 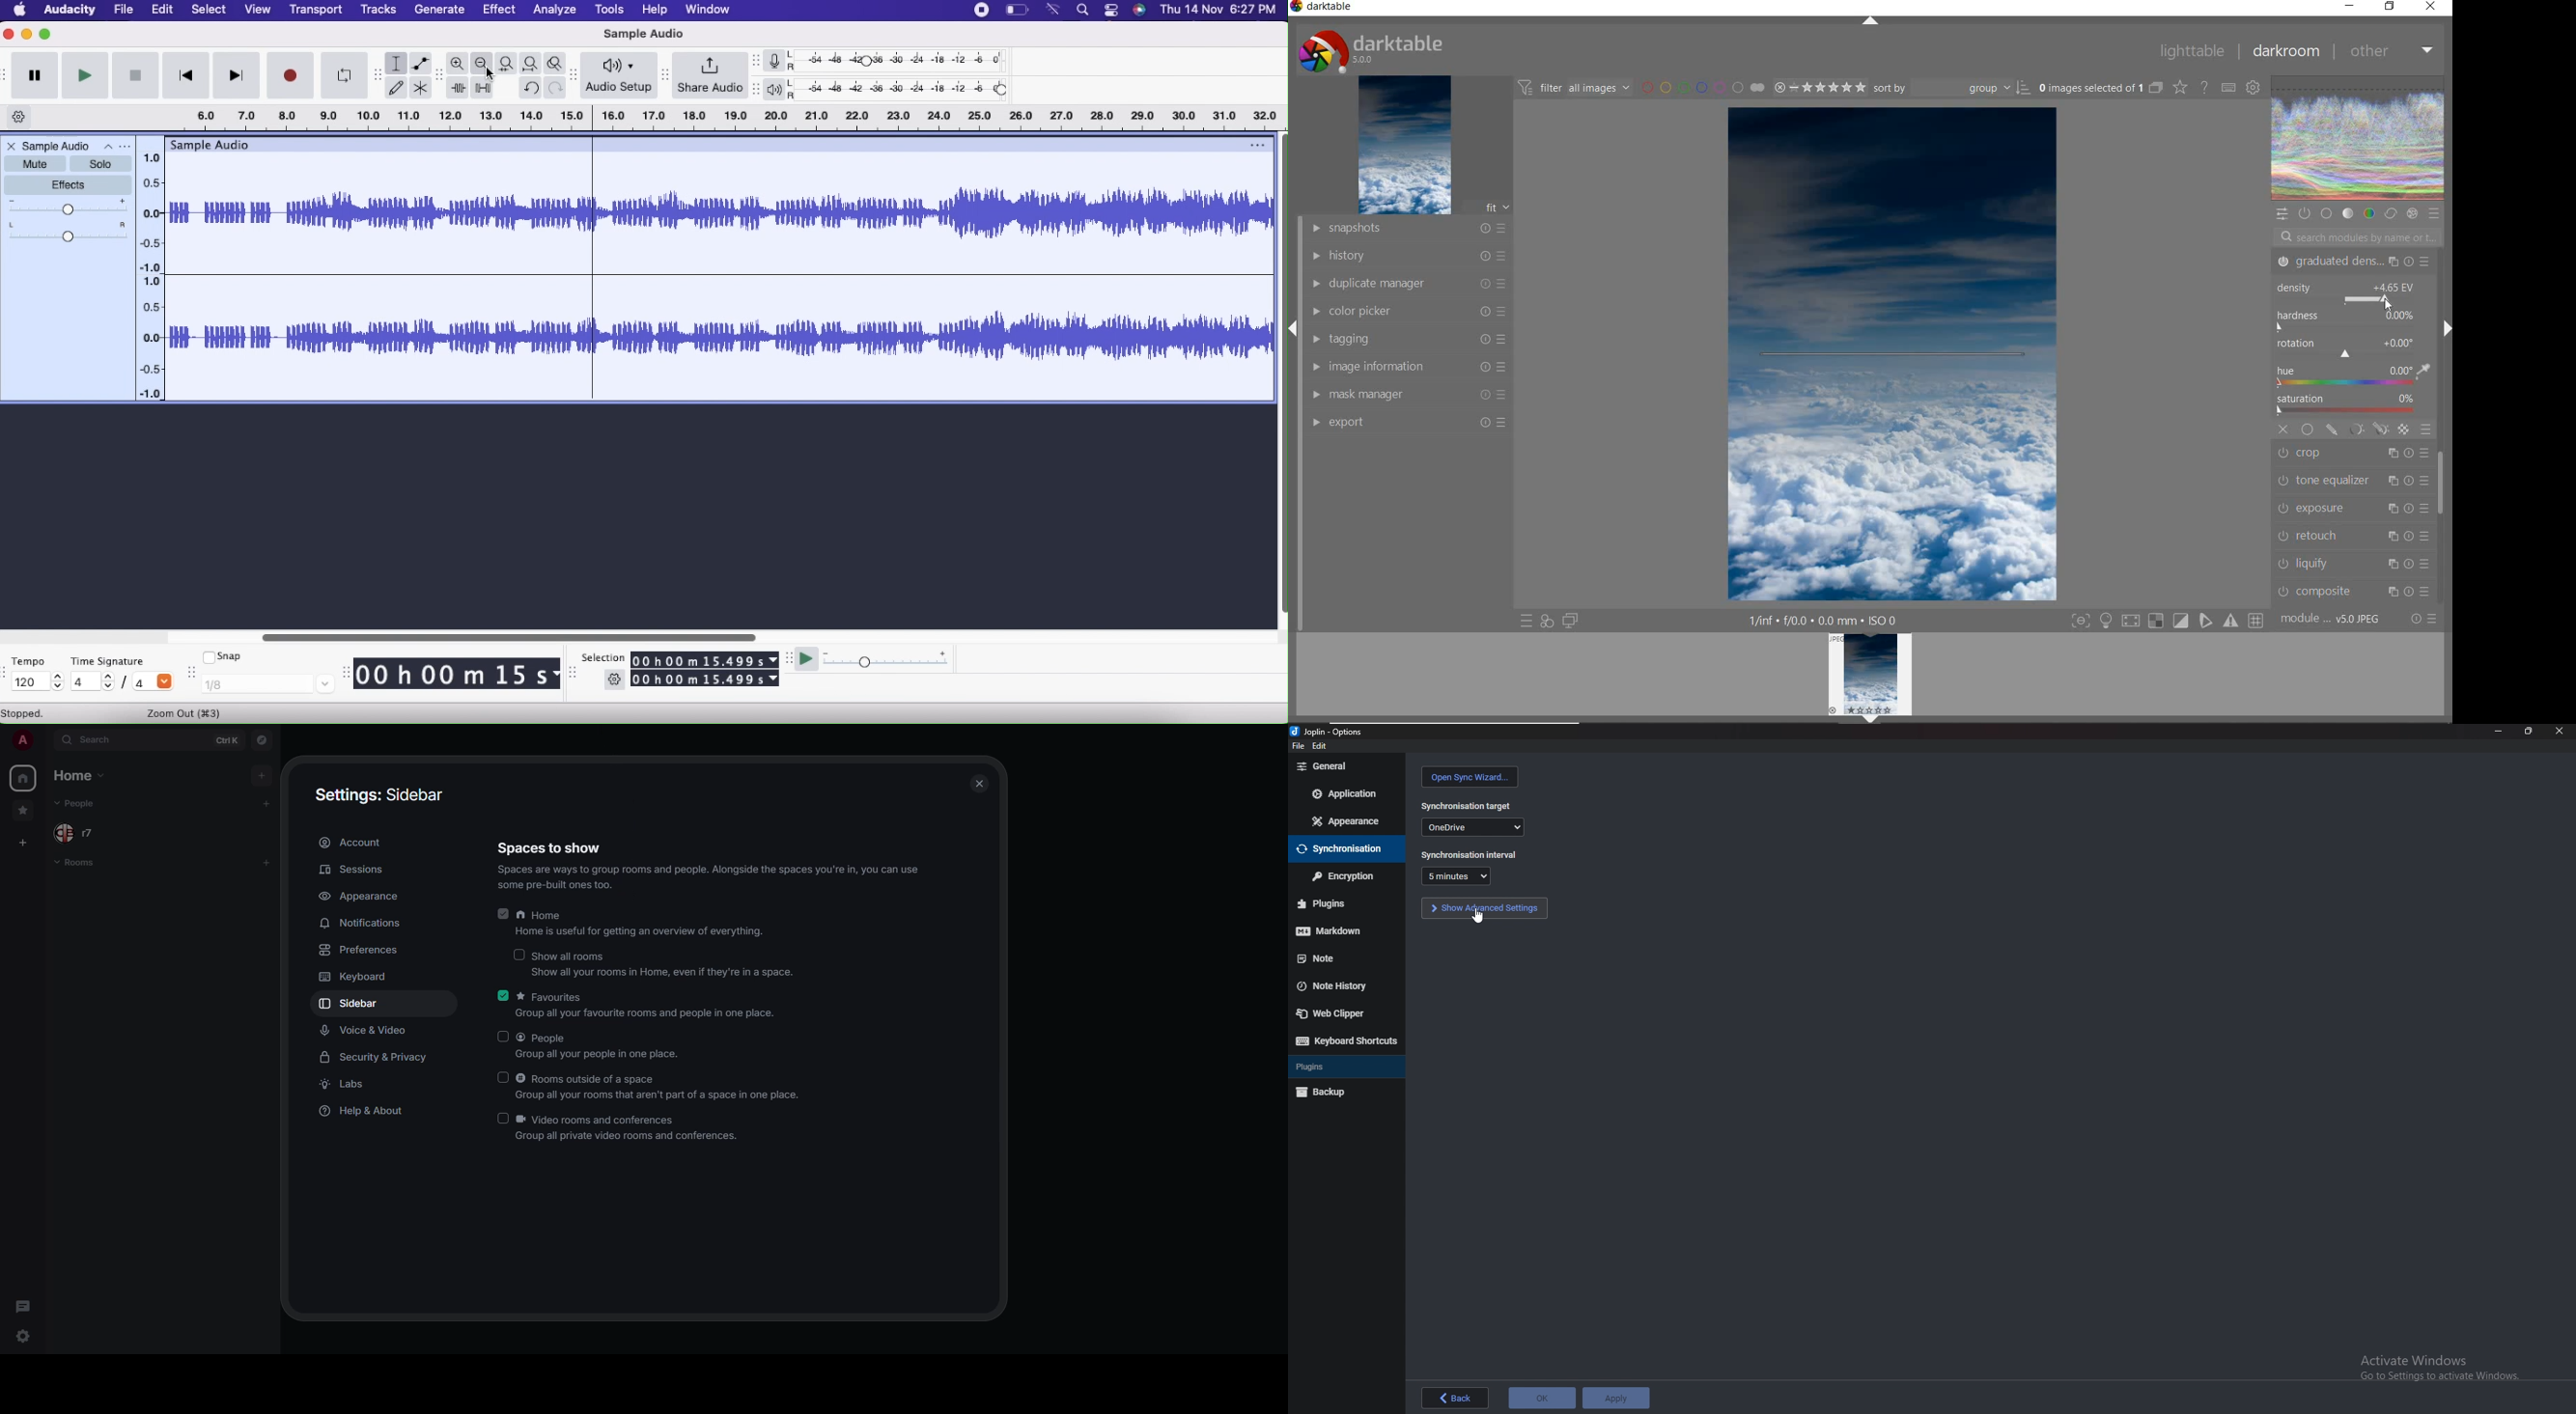 What do you see at coordinates (353, 869) in the screenshot?
I see `sessions` at bounding box center [353, 869].